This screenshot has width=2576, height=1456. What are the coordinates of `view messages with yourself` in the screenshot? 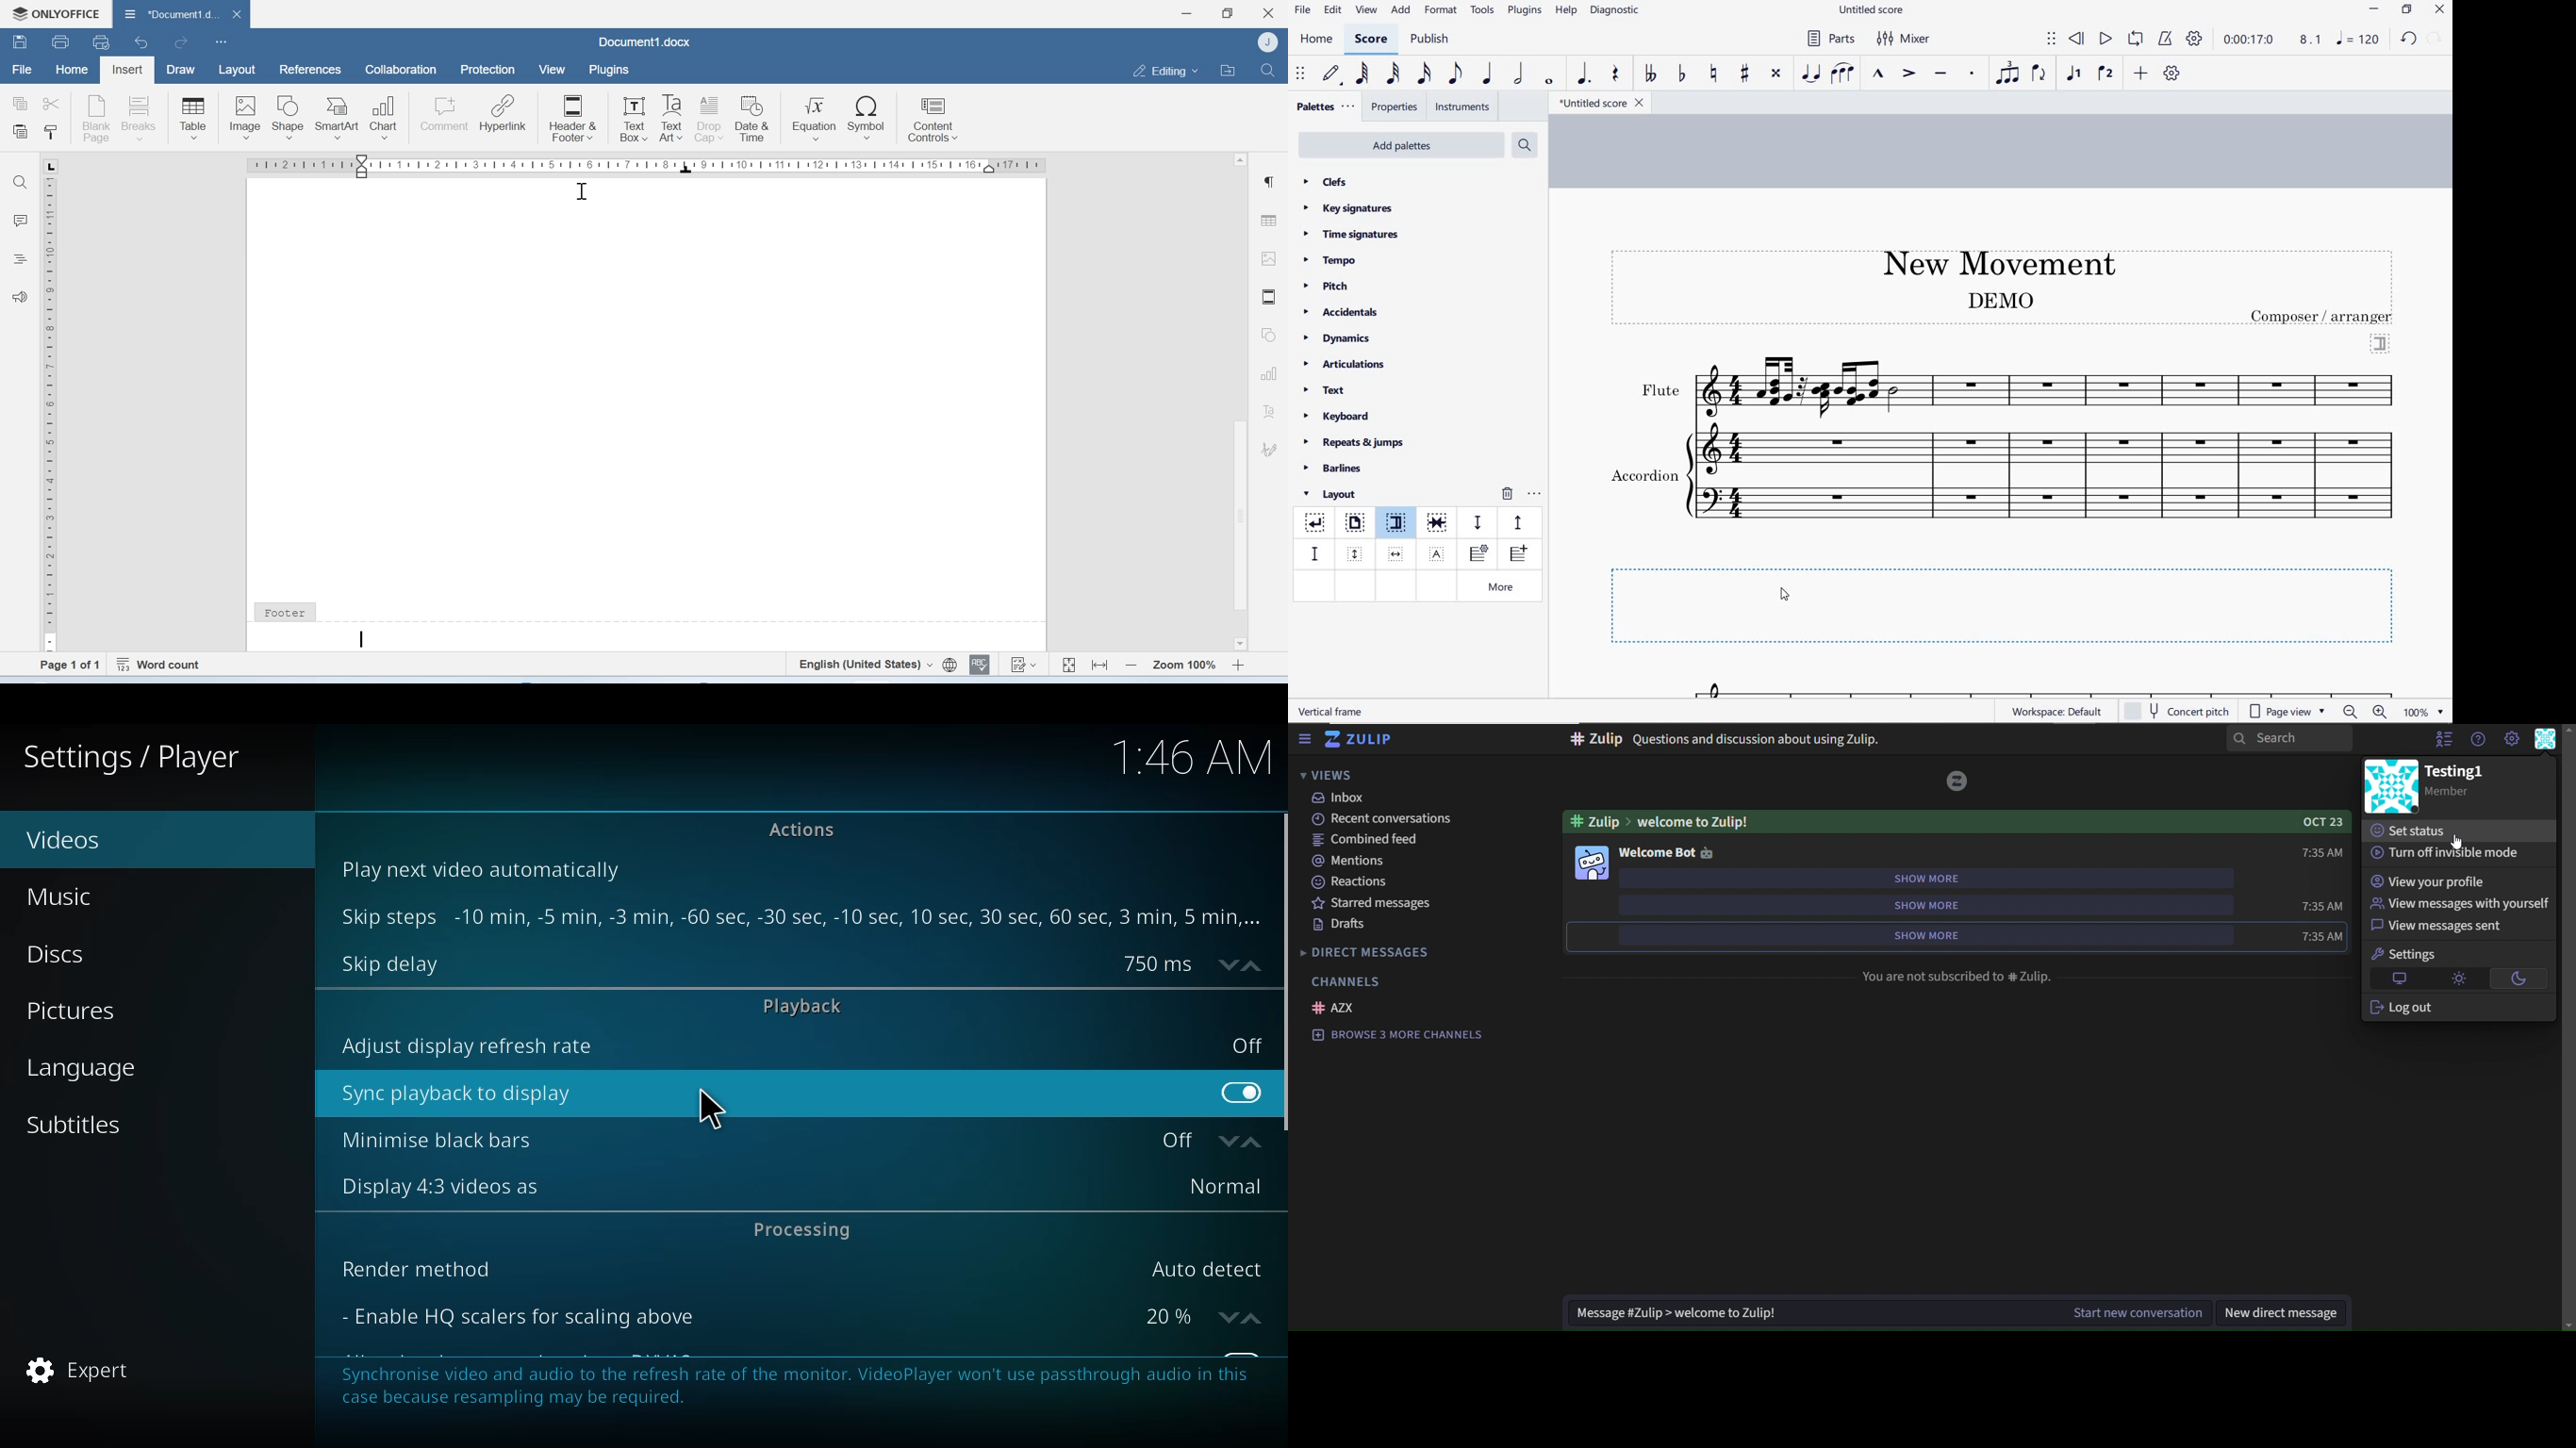 It's located at (2462, 903).